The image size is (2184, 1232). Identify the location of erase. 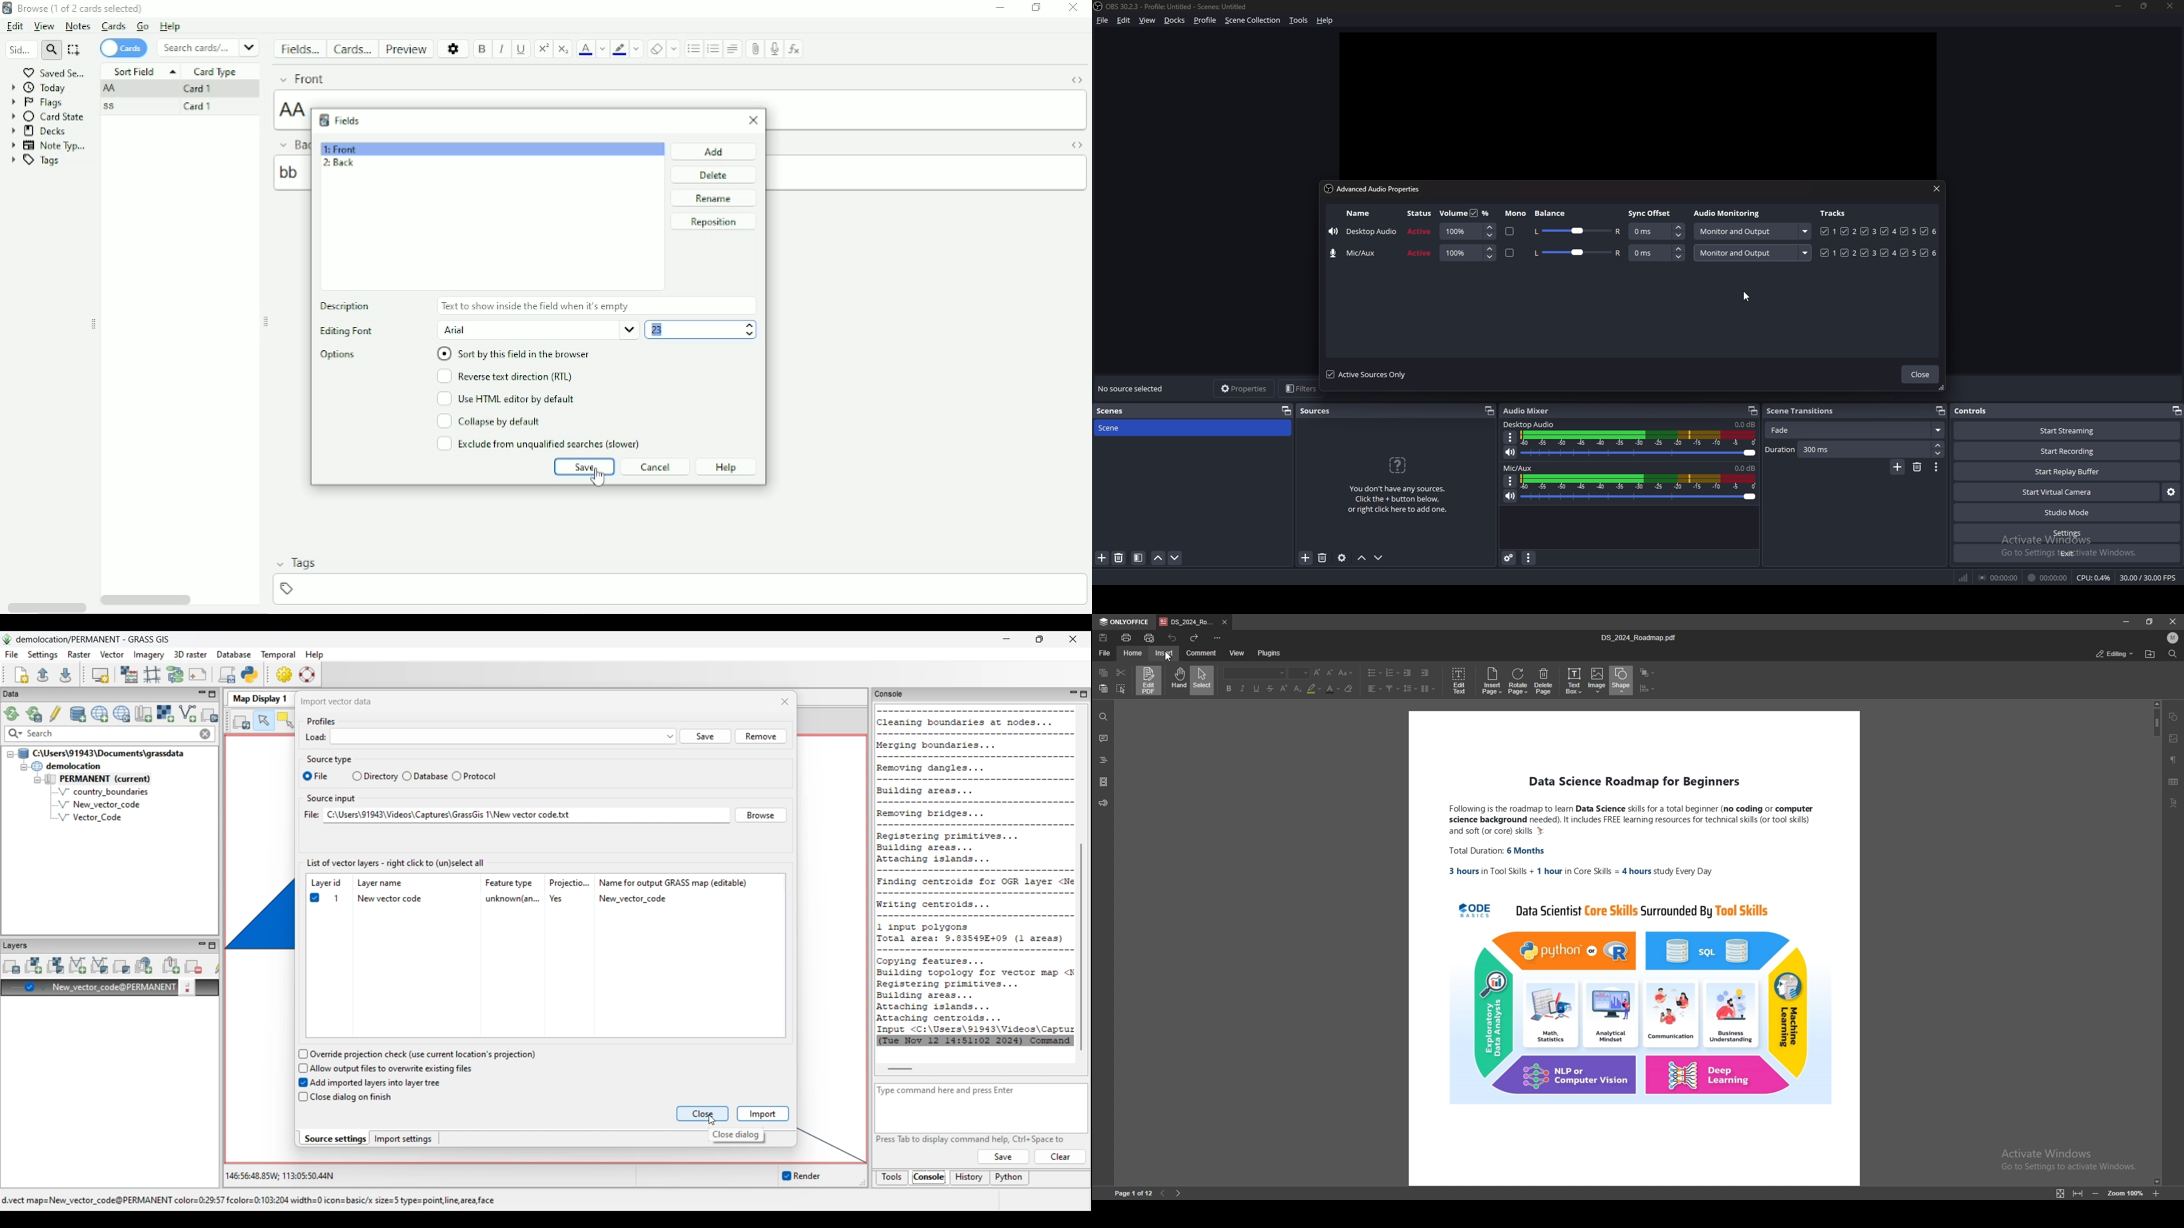
(1349, 689).